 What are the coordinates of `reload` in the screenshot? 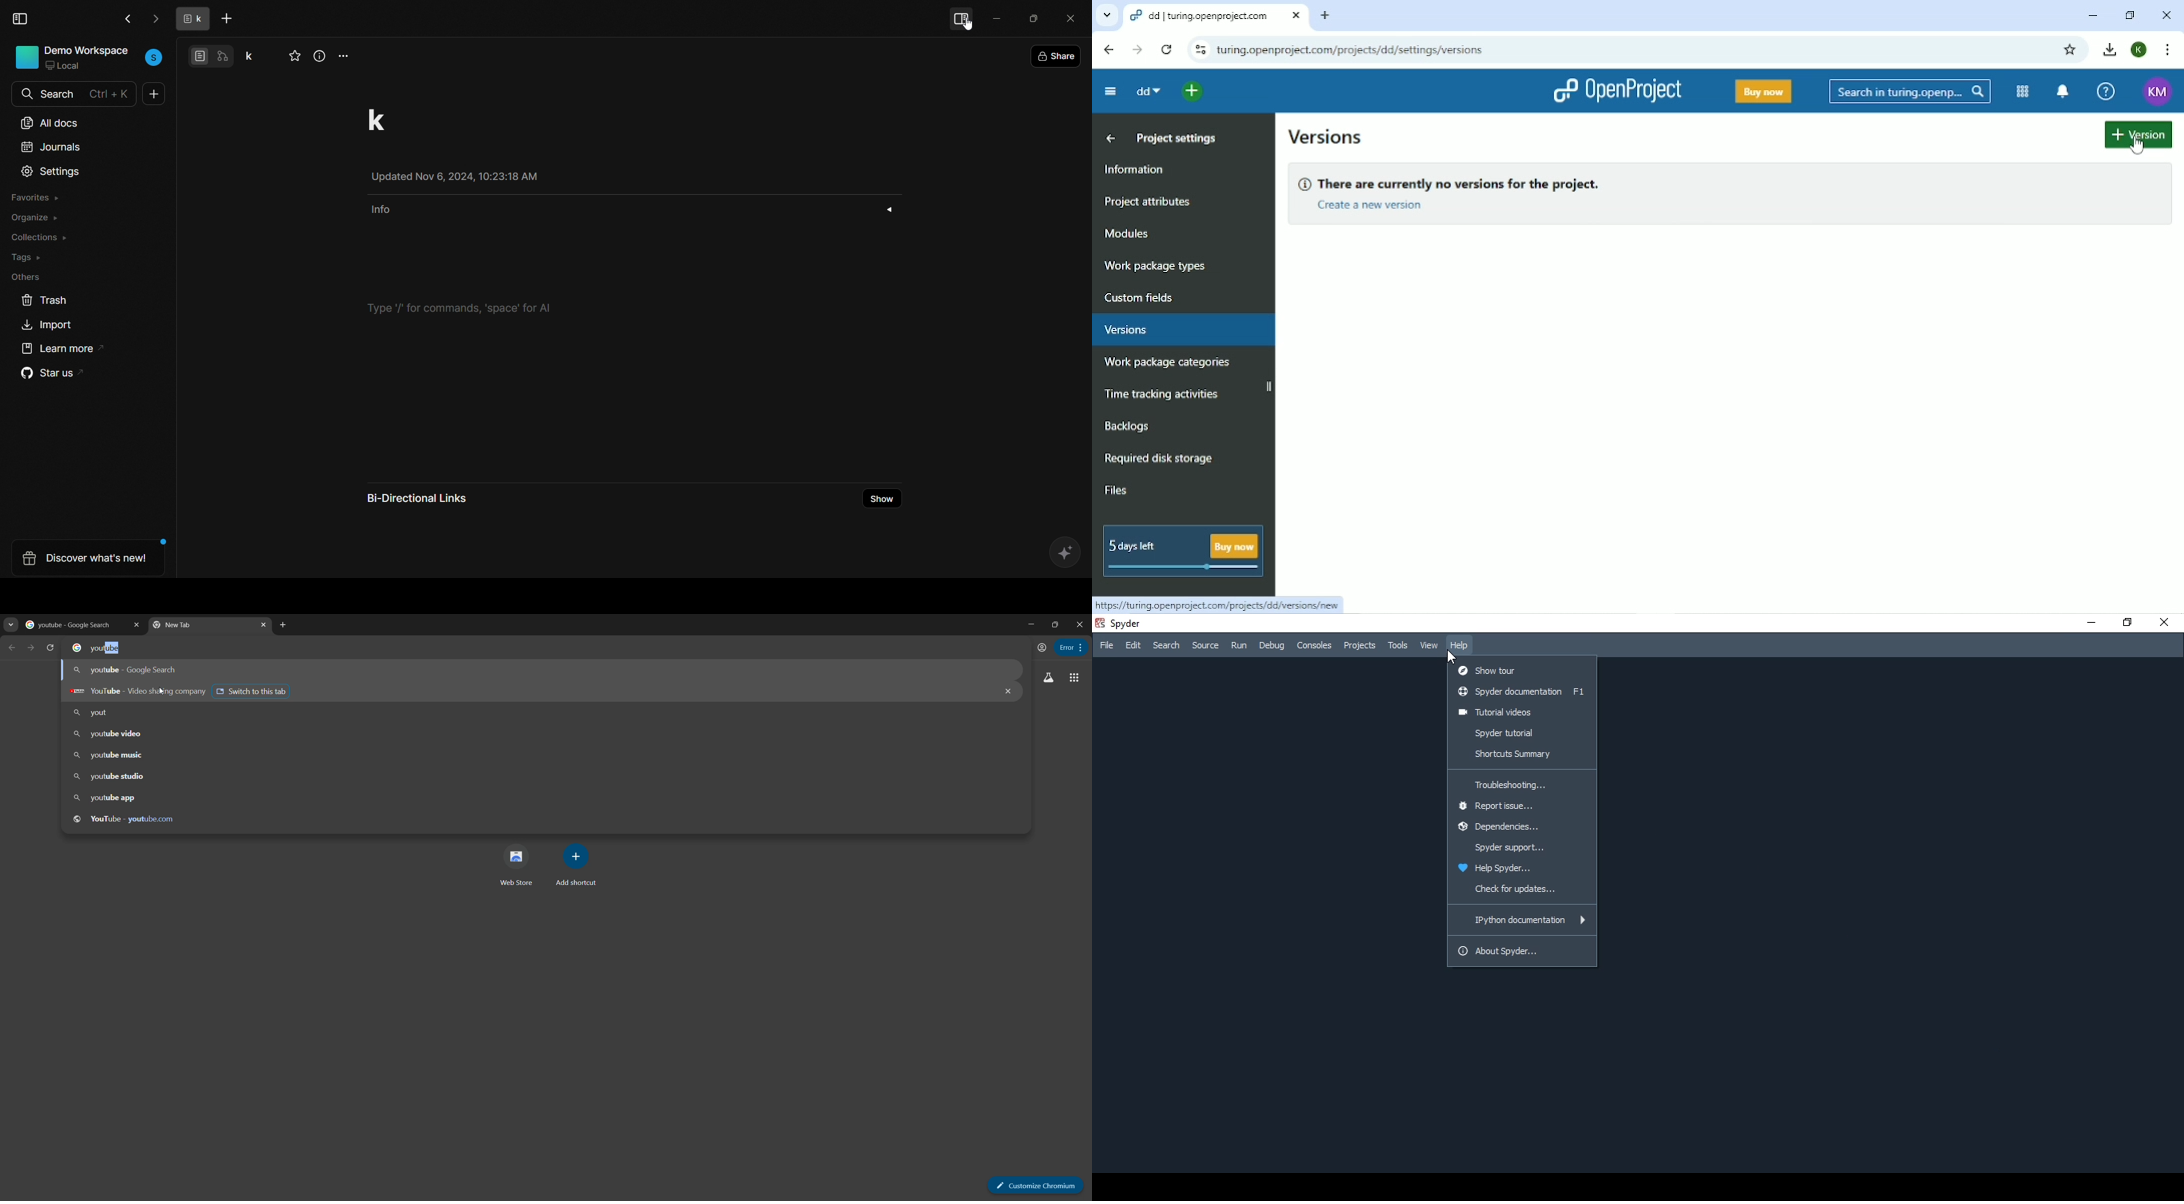 It's located at (52, 647).